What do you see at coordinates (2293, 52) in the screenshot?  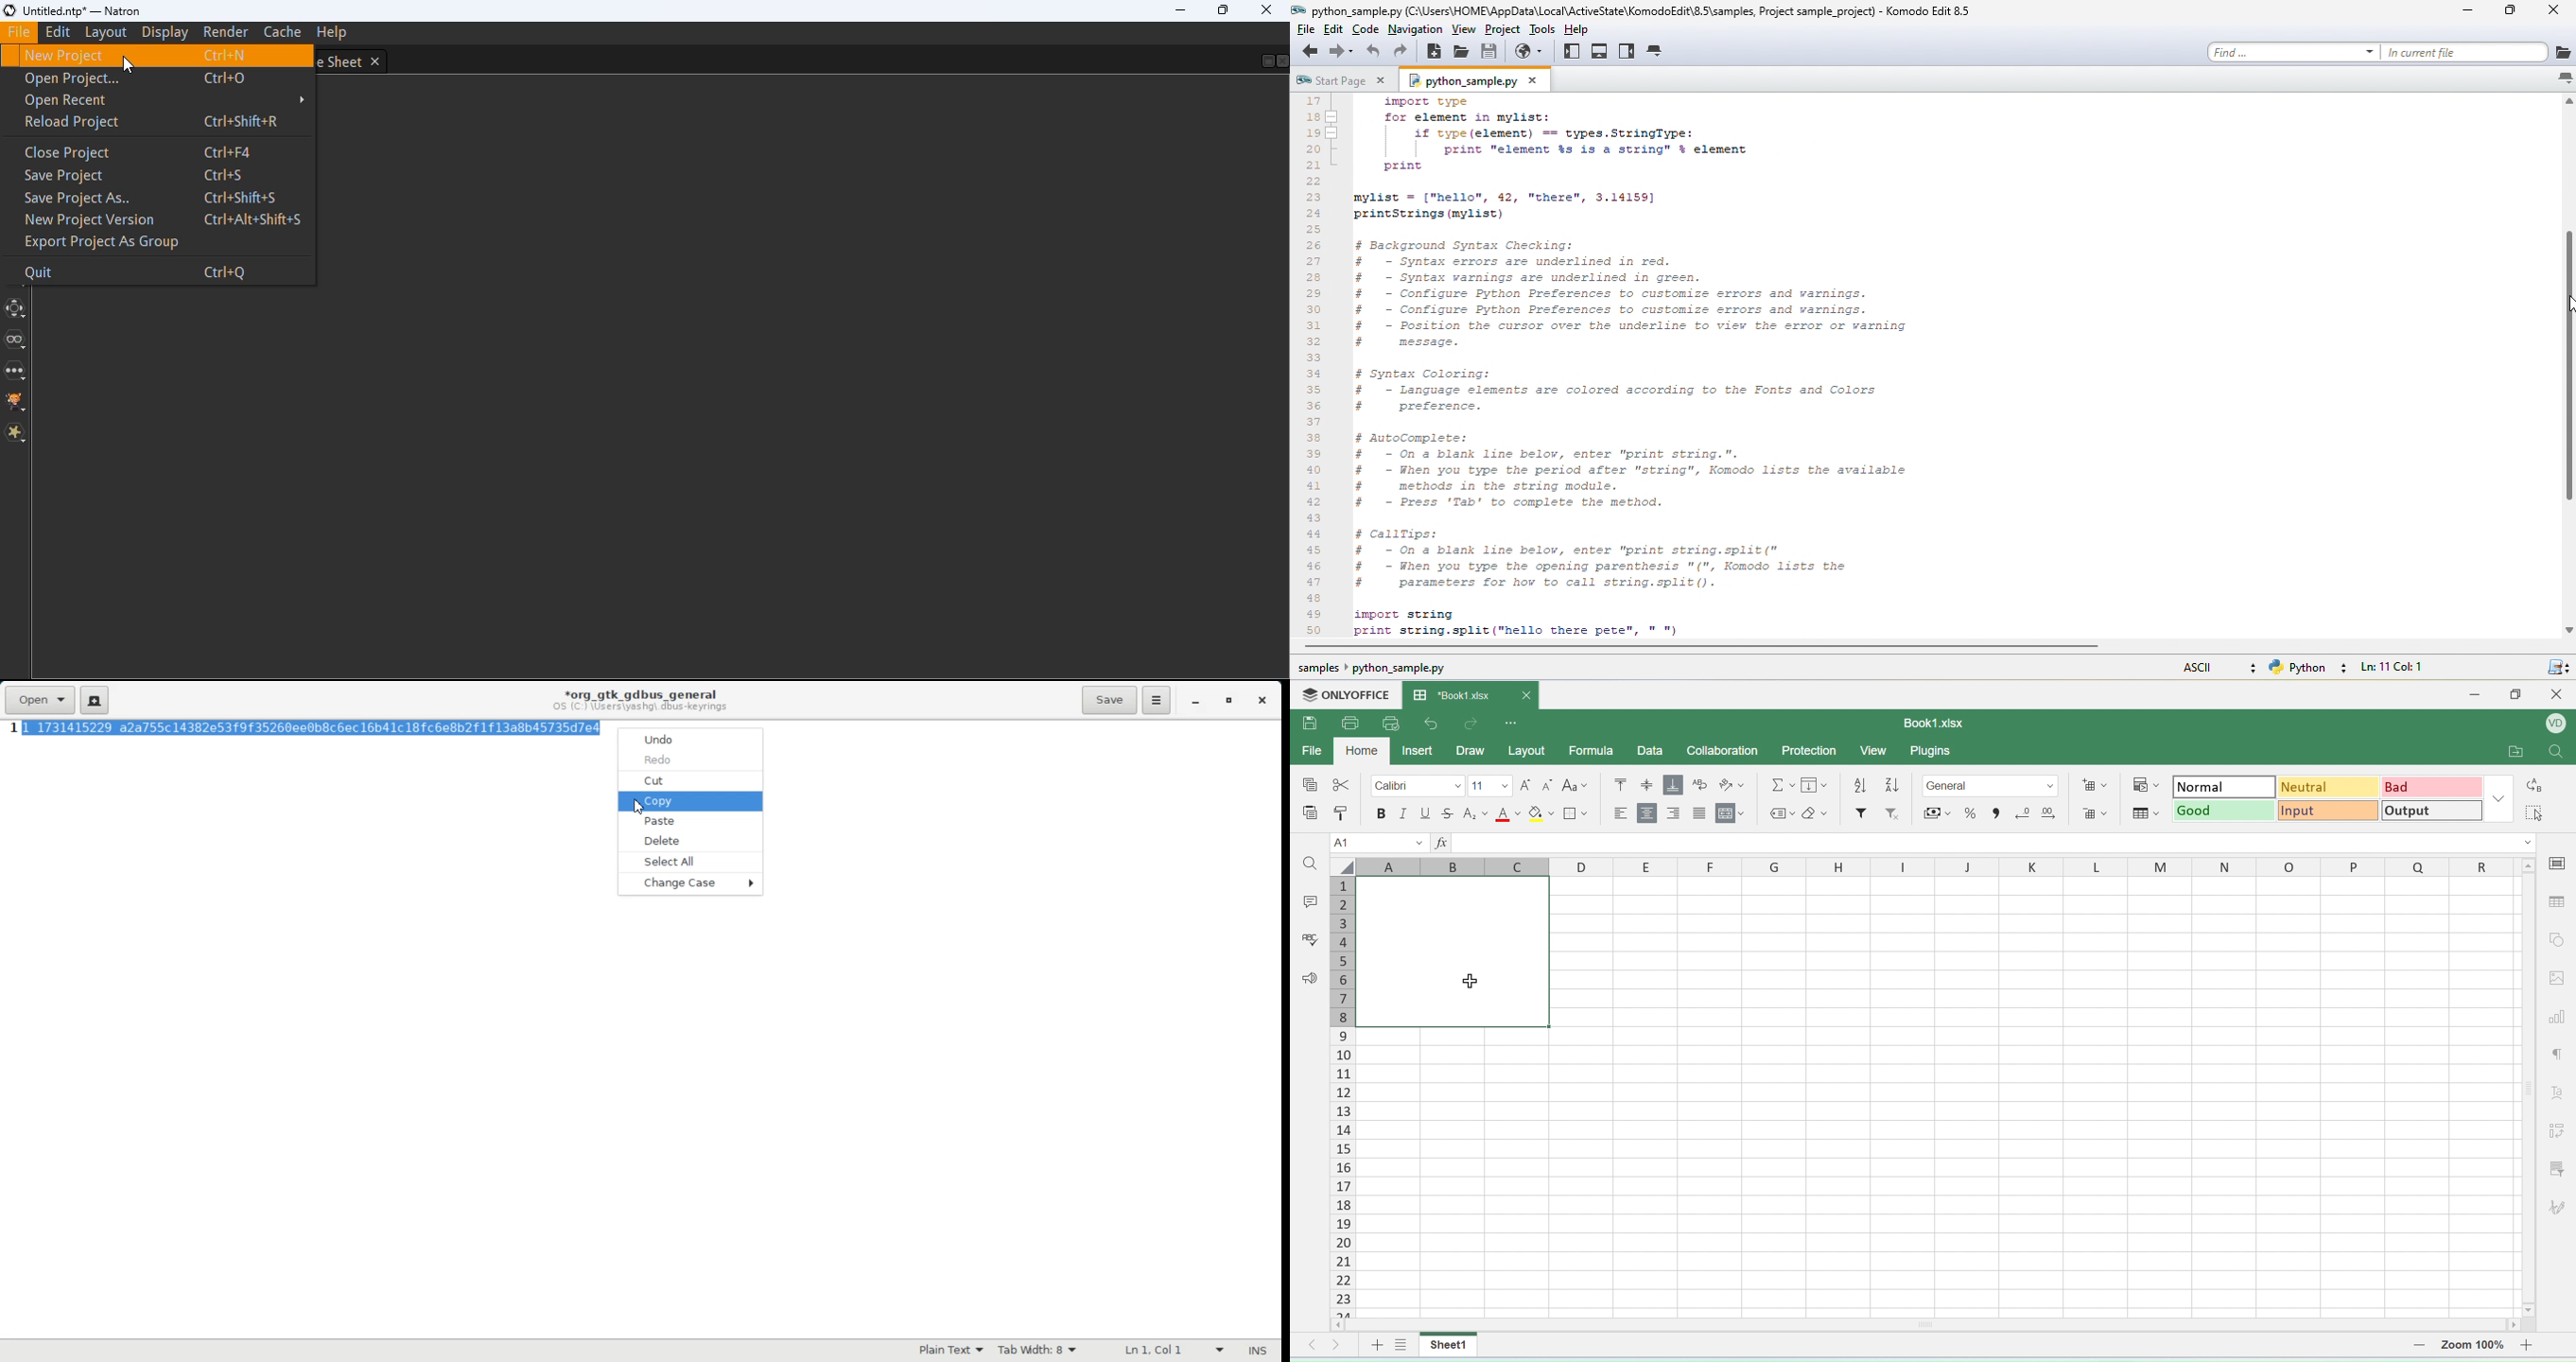 I see `find` at bounding box center [2293, 52].